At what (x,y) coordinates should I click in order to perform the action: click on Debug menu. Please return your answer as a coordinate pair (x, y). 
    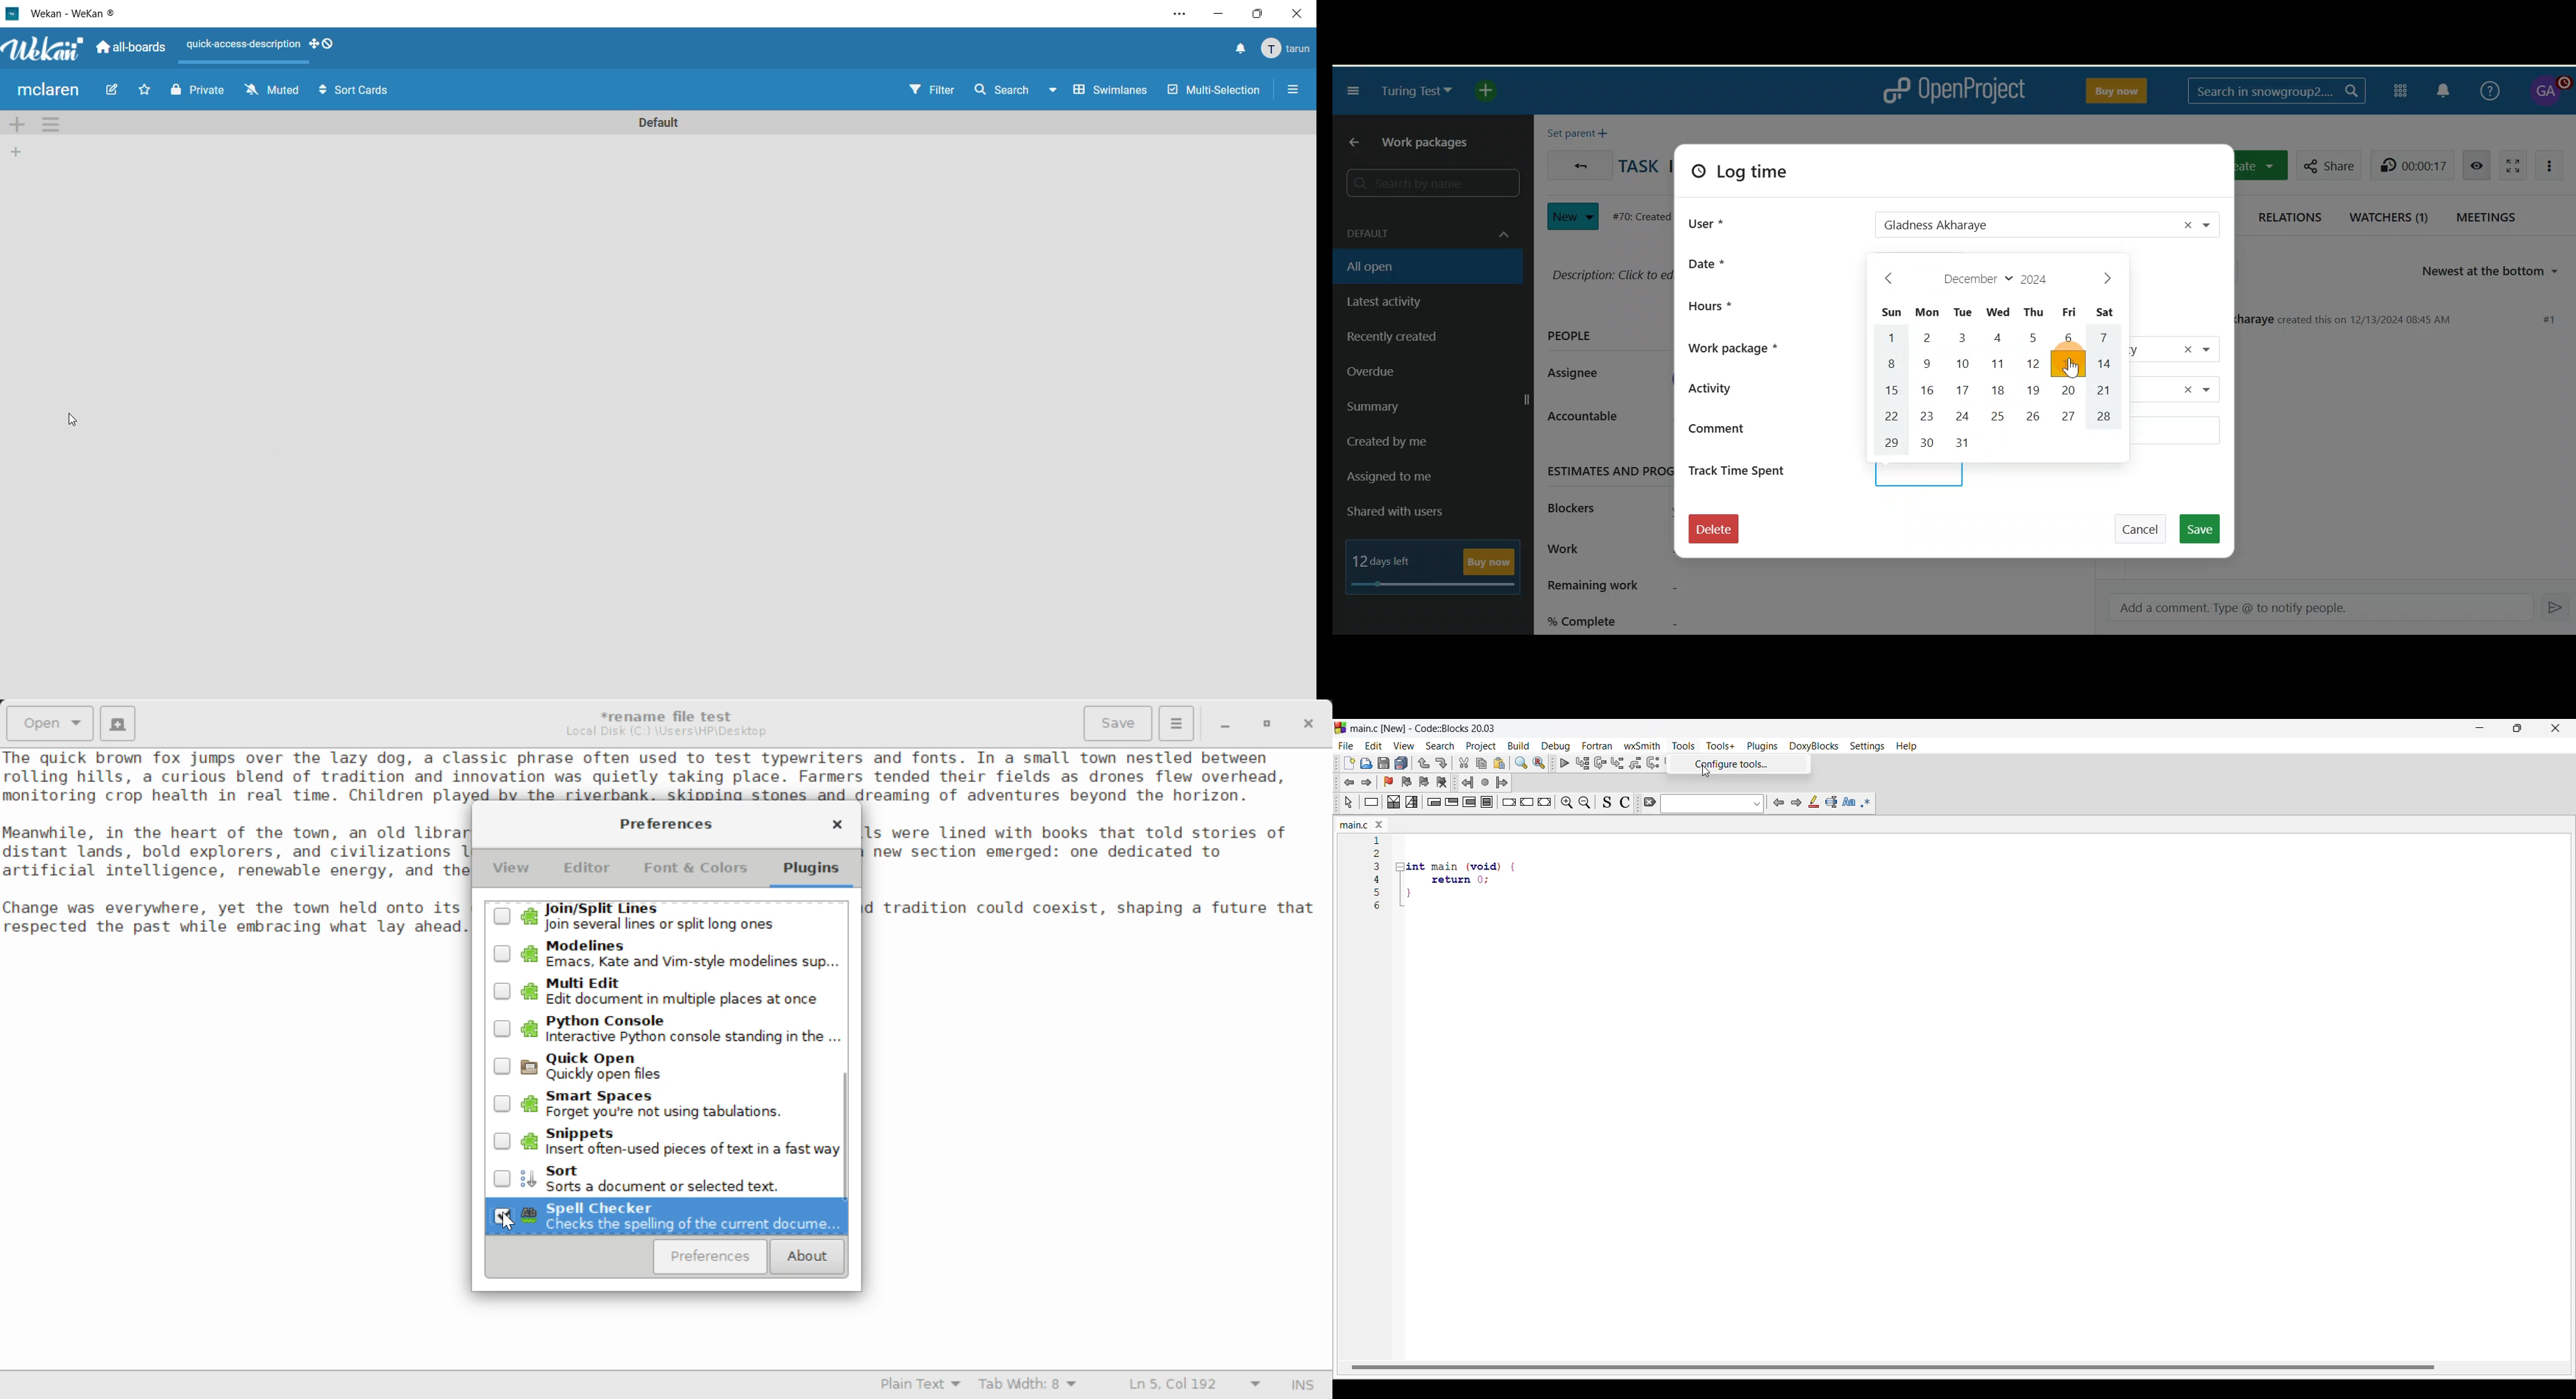
    Looking at the image, I should click on (1556, 746).